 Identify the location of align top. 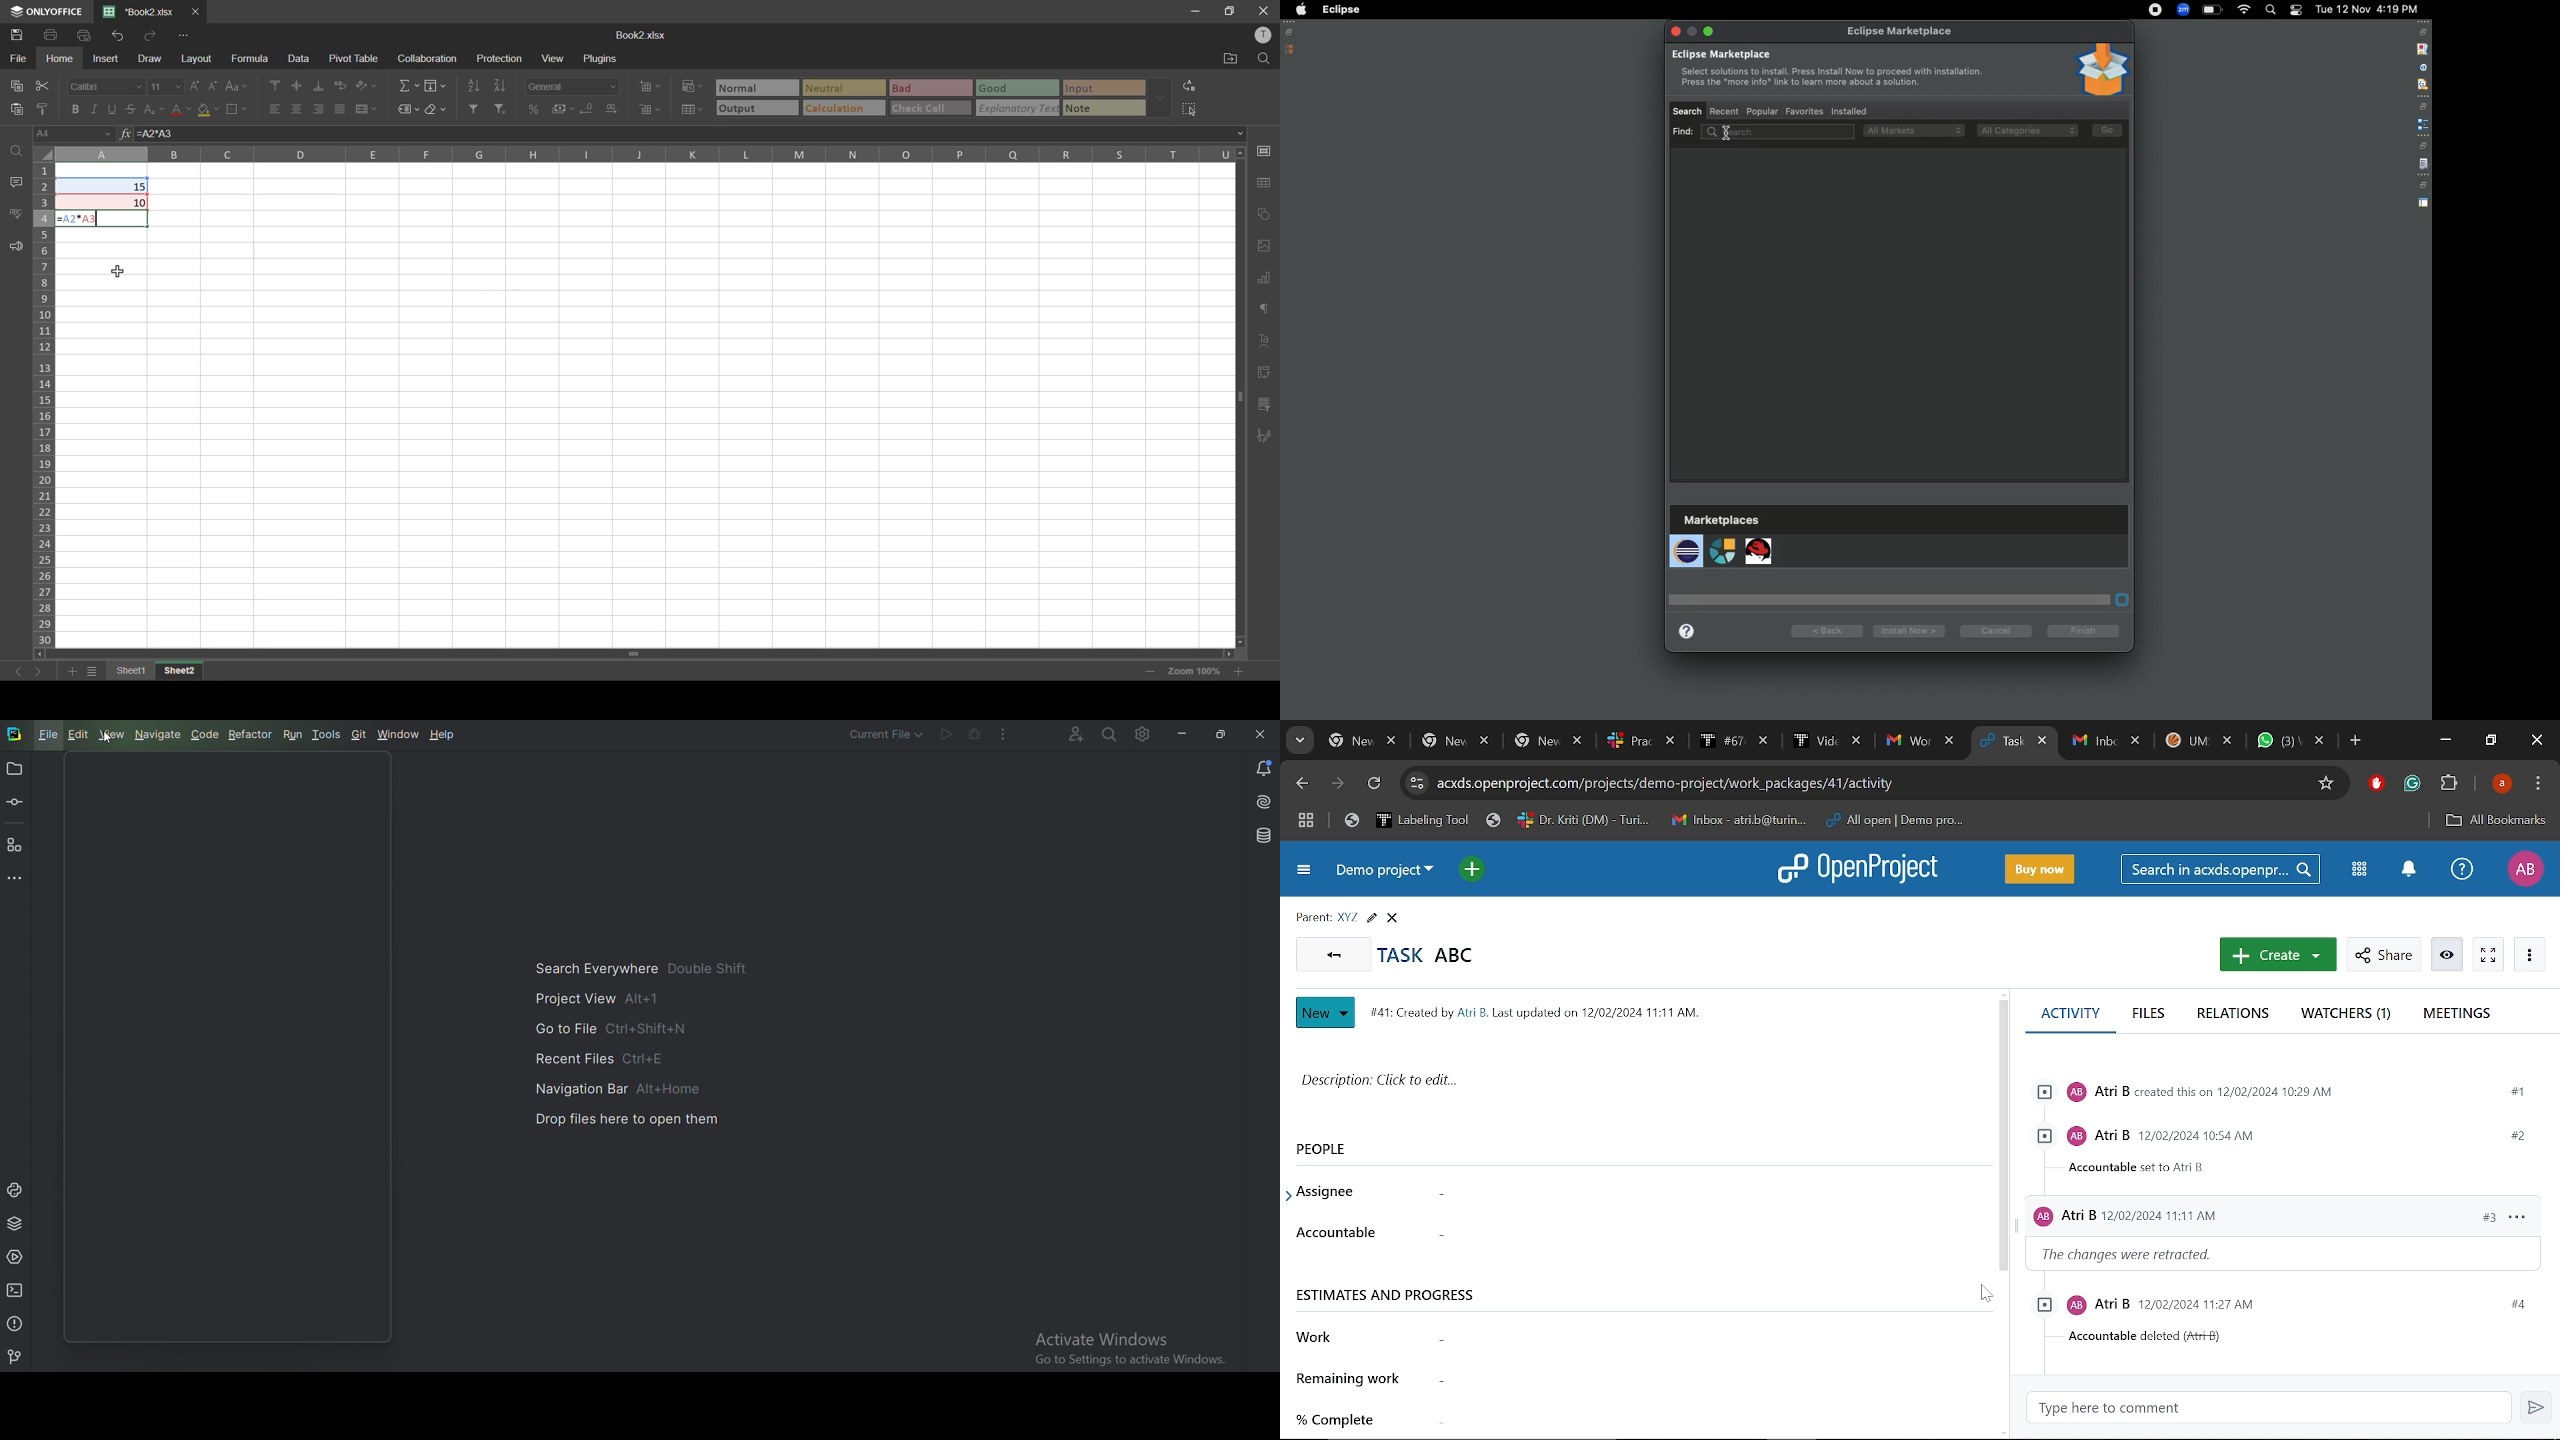
(275, 85).